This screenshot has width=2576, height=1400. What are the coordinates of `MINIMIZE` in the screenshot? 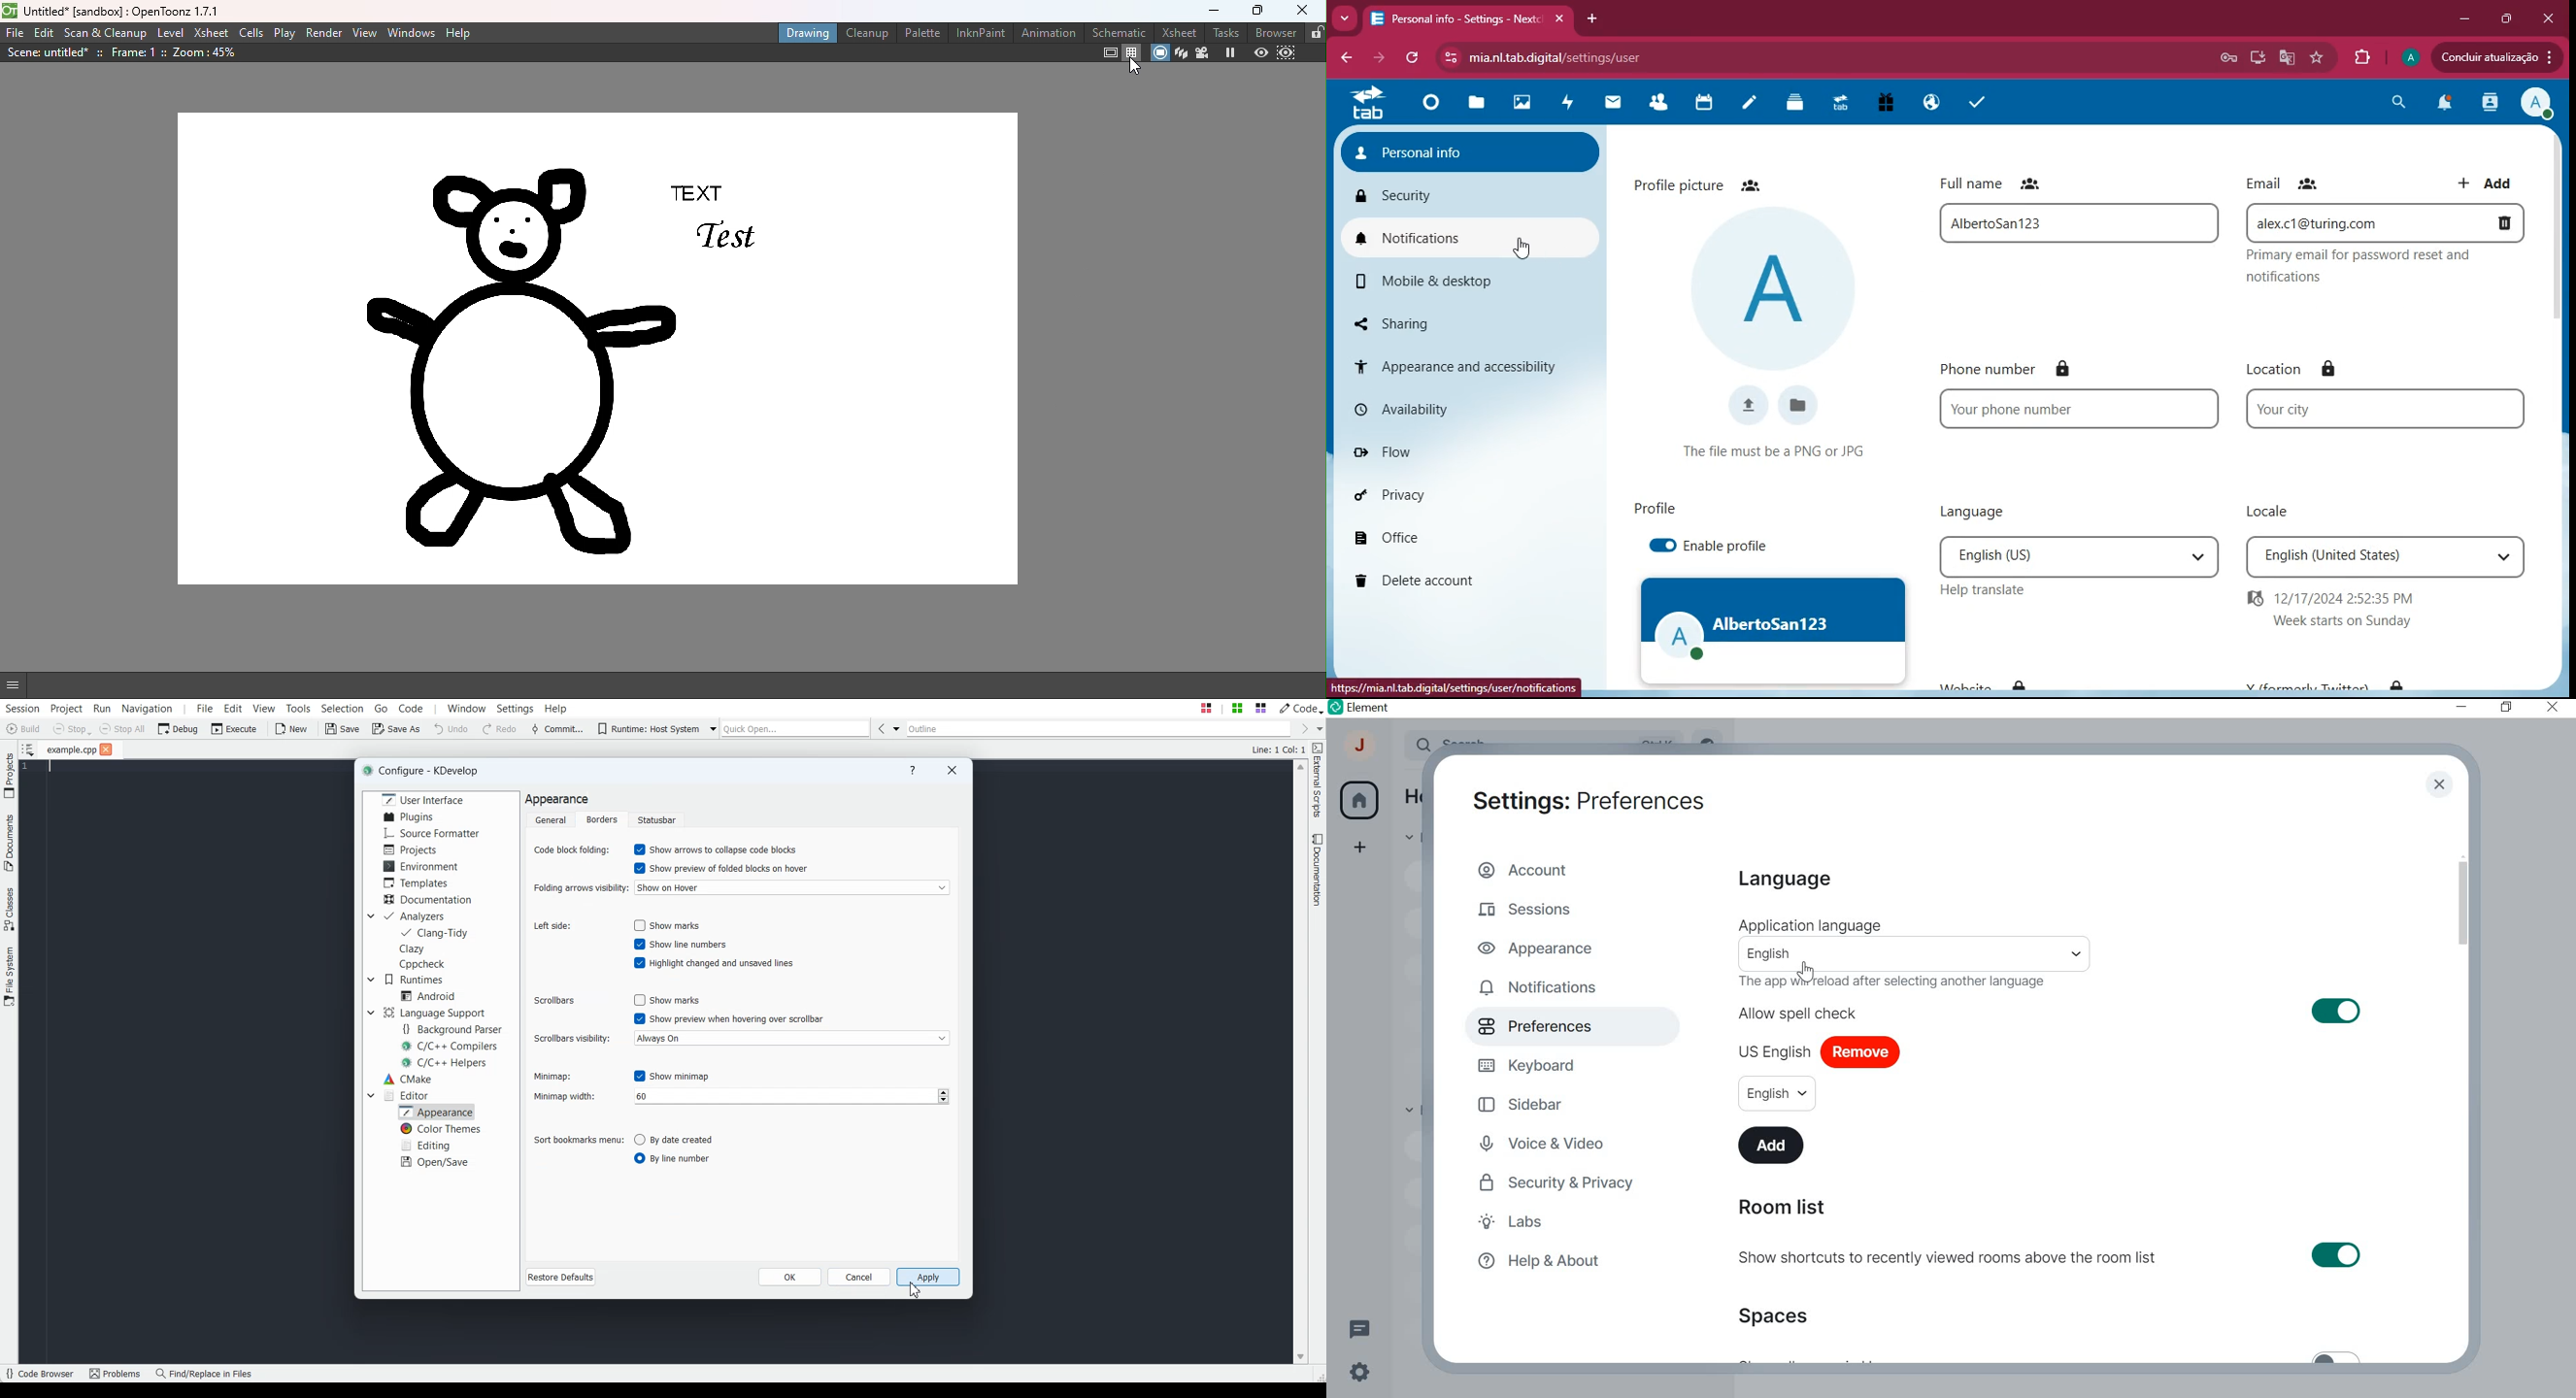 It's located at (2463, 707).